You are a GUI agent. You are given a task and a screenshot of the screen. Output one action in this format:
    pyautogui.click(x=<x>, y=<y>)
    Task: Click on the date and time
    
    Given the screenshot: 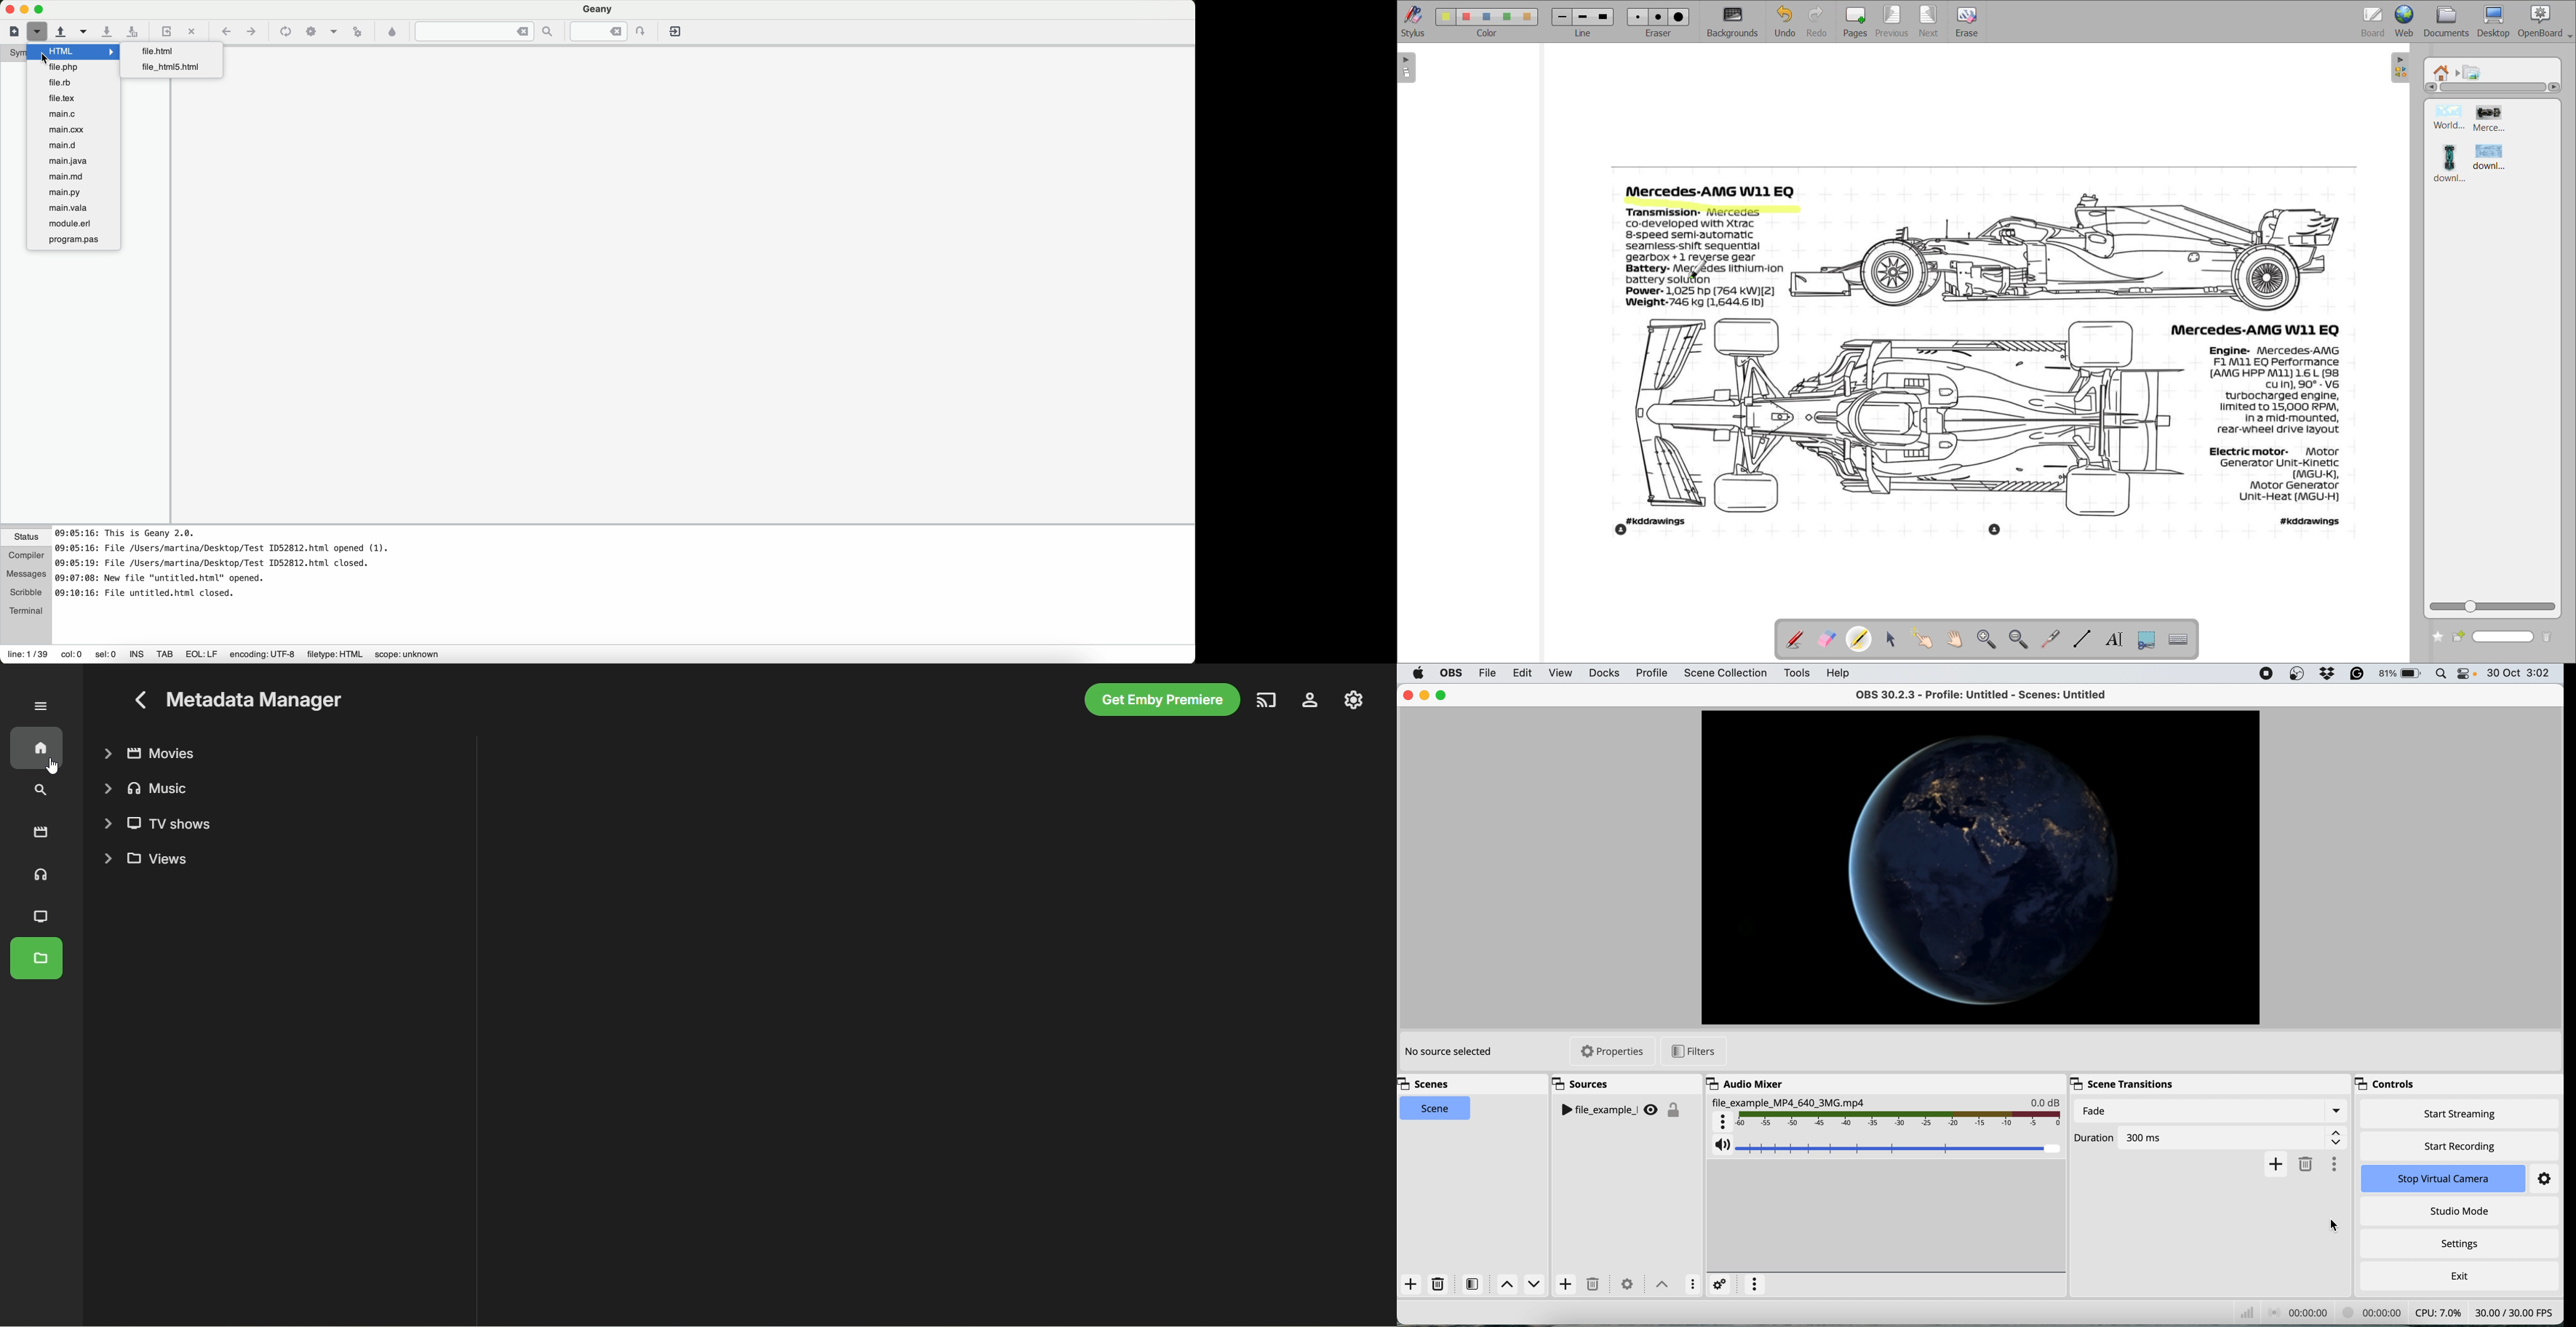 What is the action you would take?
    pyautogui.click(x=2521, y=672)
    